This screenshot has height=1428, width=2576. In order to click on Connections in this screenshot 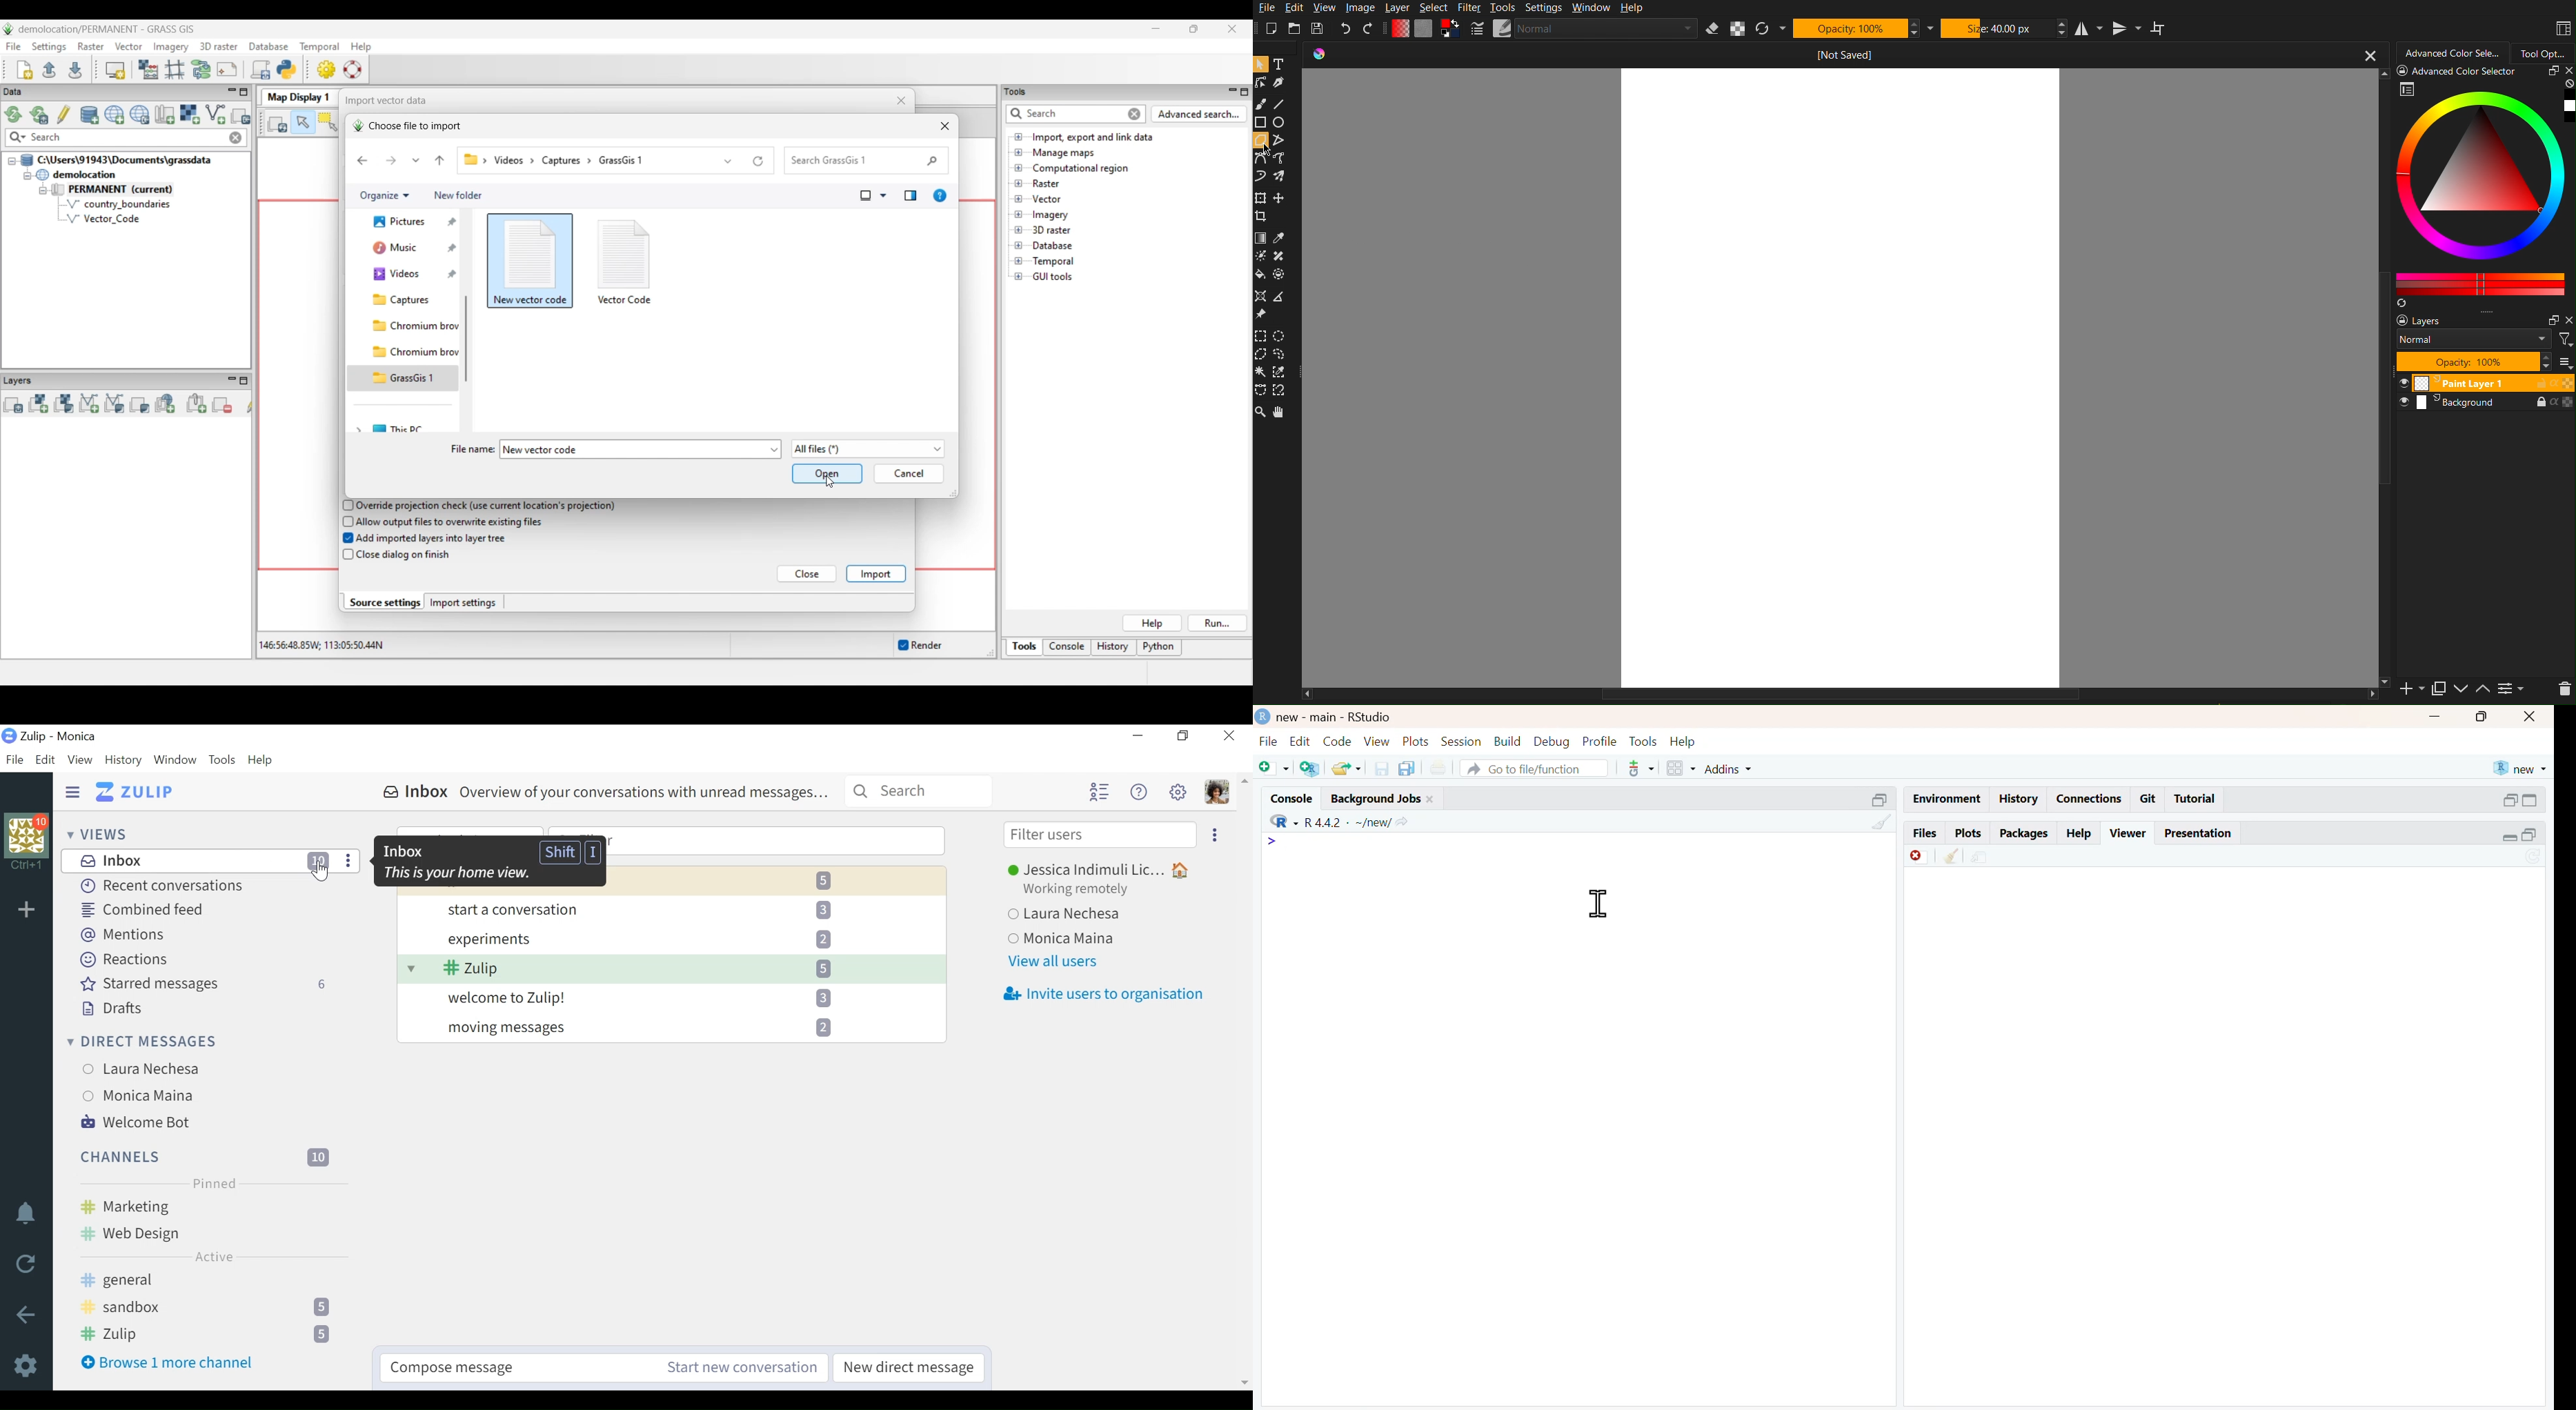, I will do `click(2087, 797)`.